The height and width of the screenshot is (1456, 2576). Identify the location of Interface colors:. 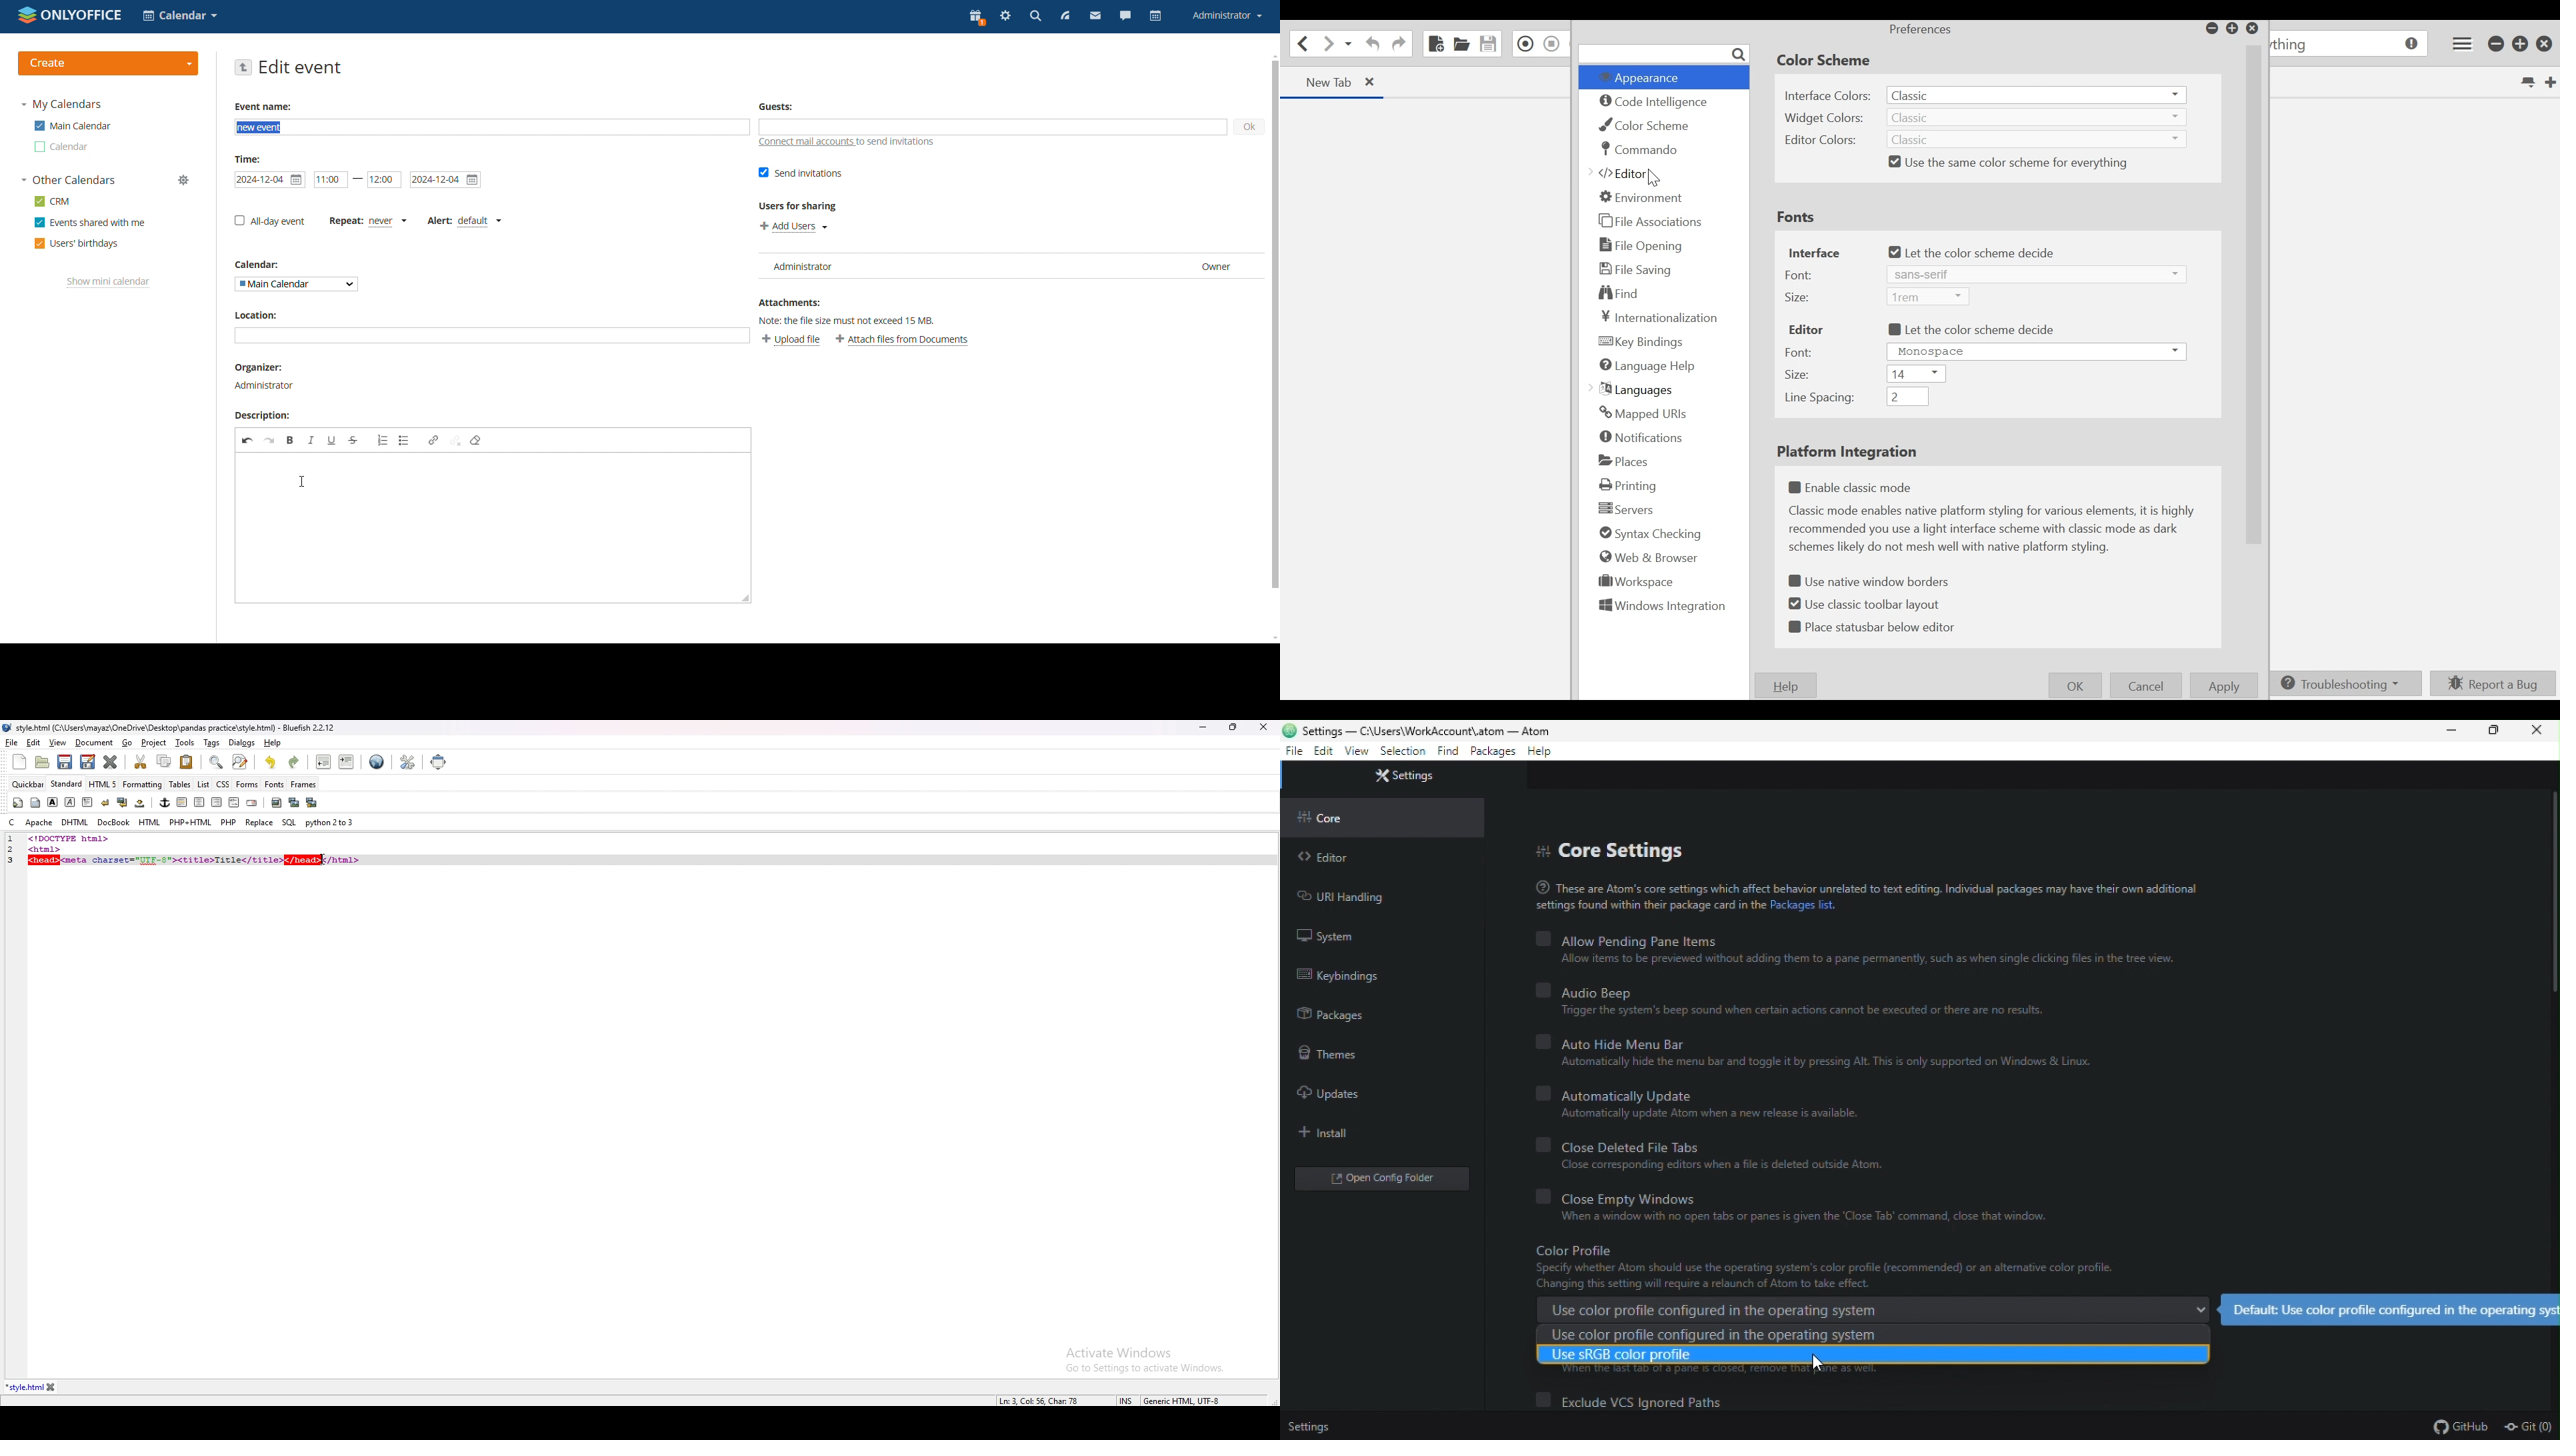
(1829, 97).